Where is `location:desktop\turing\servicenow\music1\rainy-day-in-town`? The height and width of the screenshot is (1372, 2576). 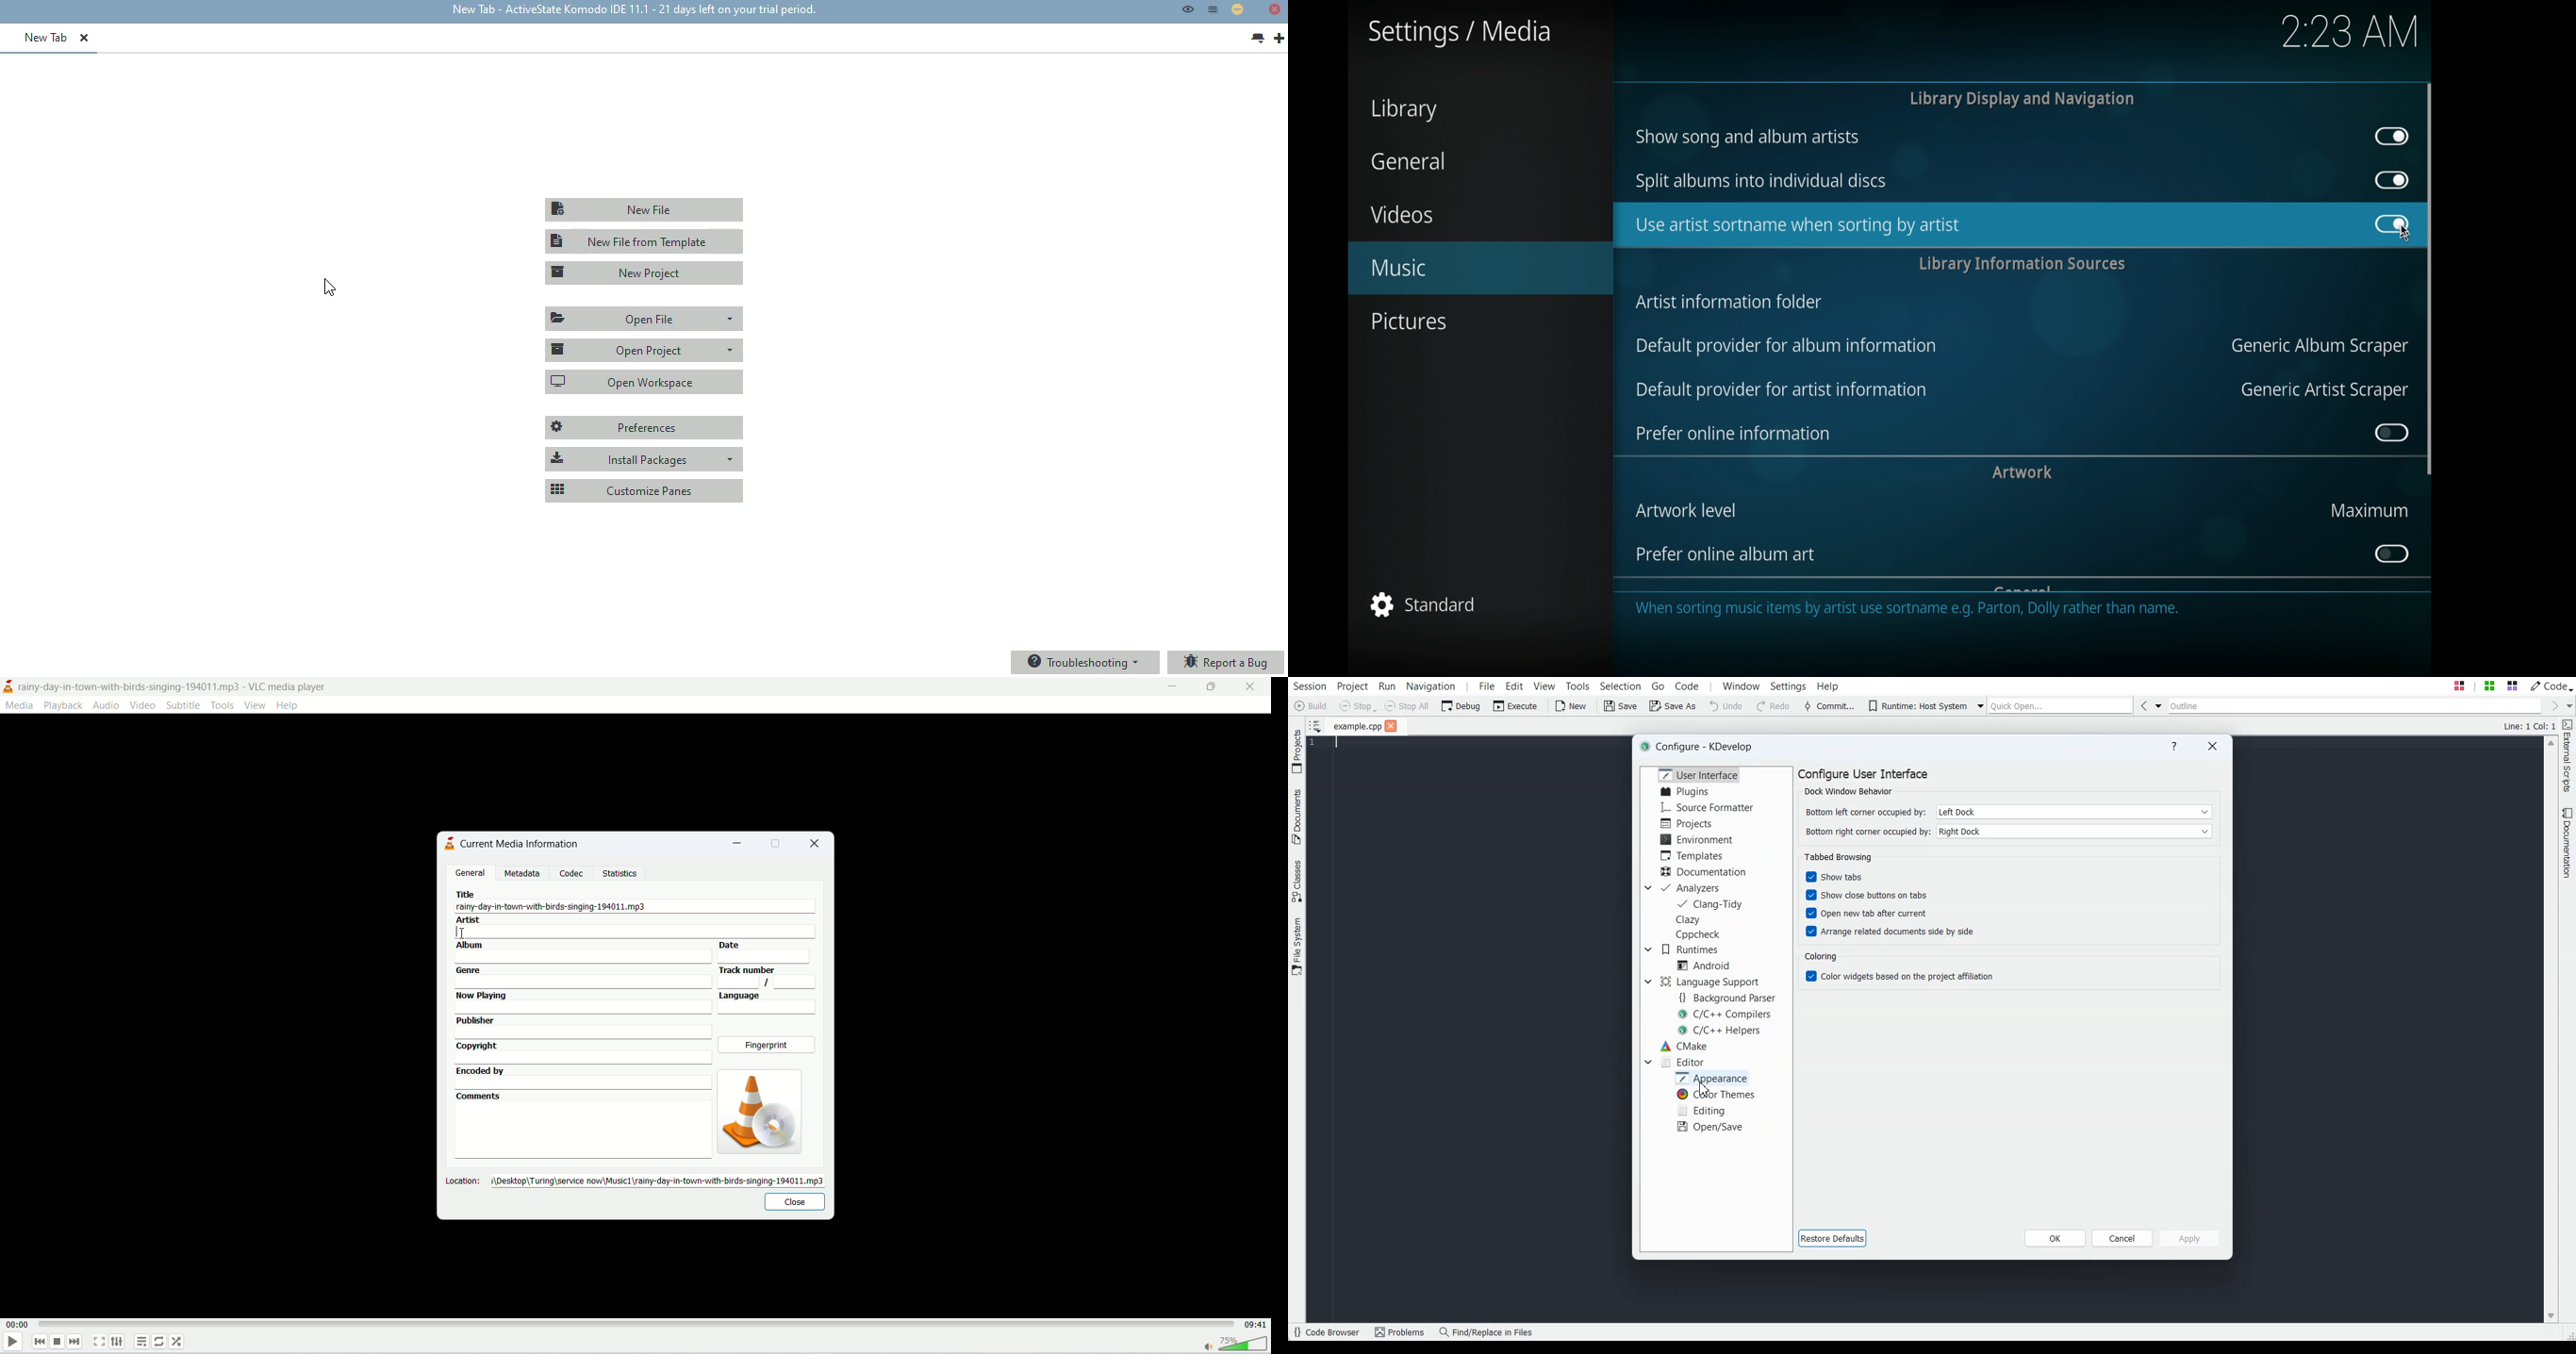 location:desktop\turing\servicenow\music1\rainy-day-in-town is located at coordinates (637, 1180).